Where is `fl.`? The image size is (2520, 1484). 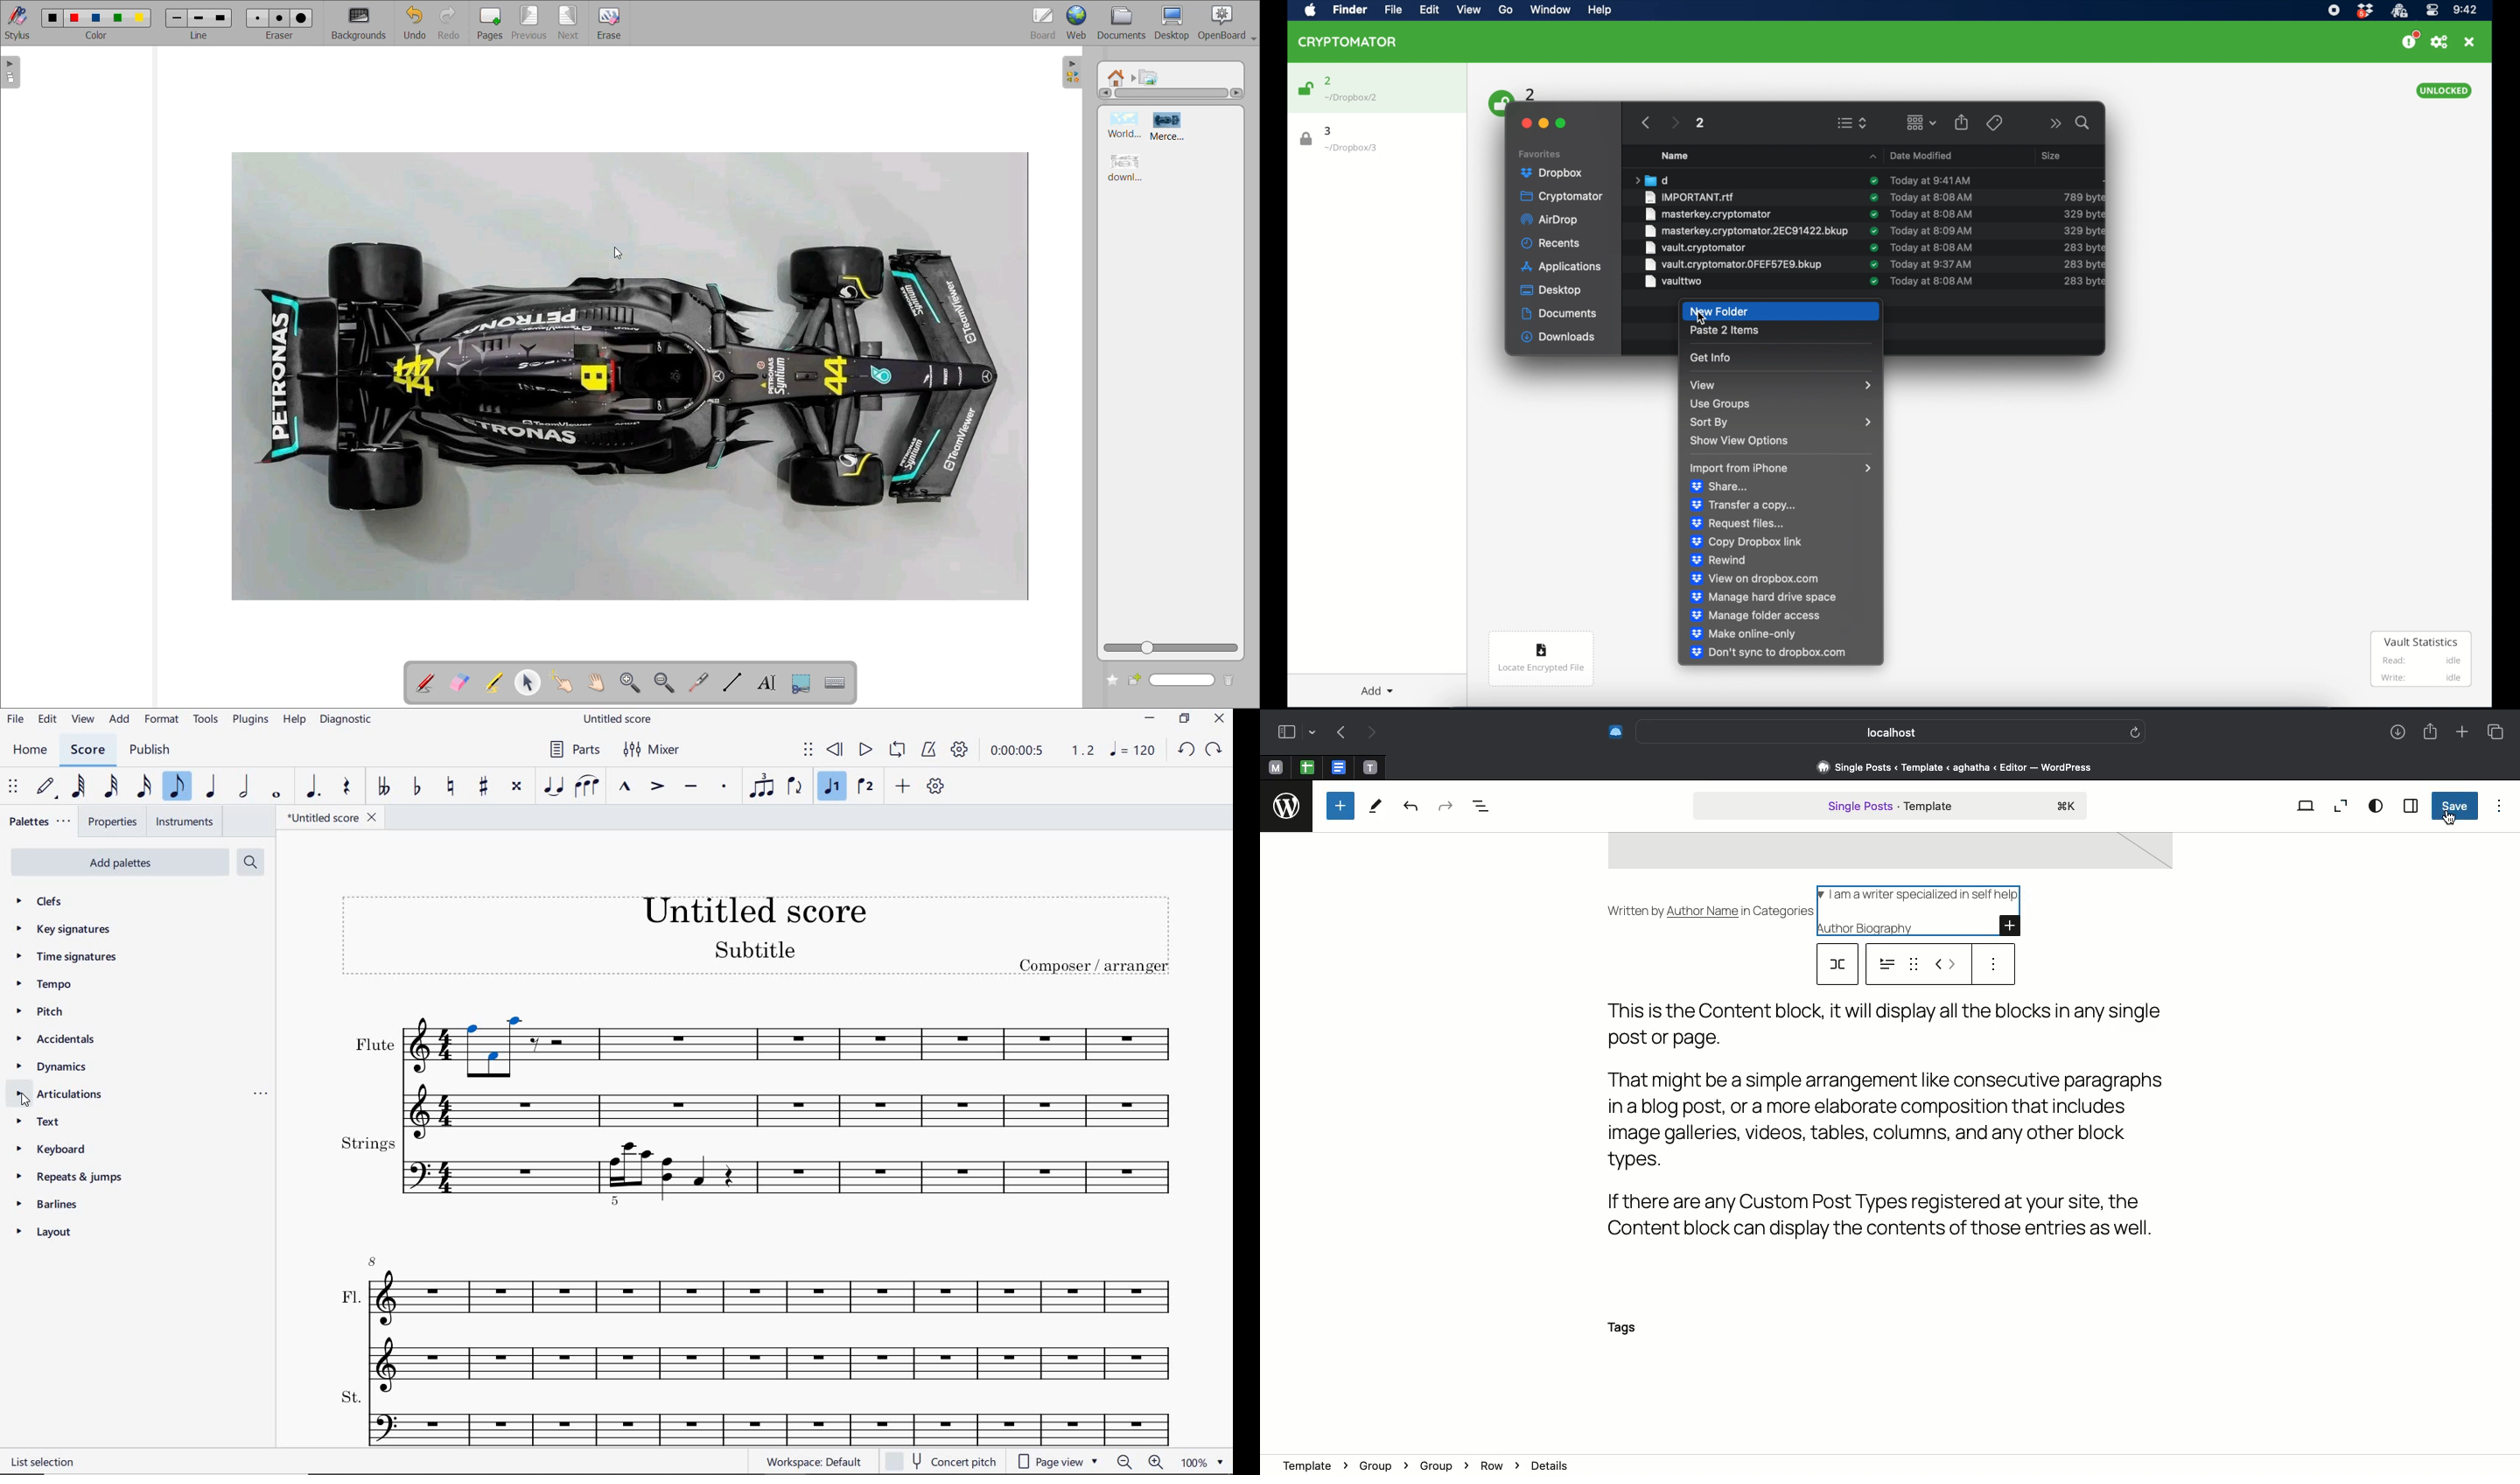
fl. is located at coordinates (774, 1319).